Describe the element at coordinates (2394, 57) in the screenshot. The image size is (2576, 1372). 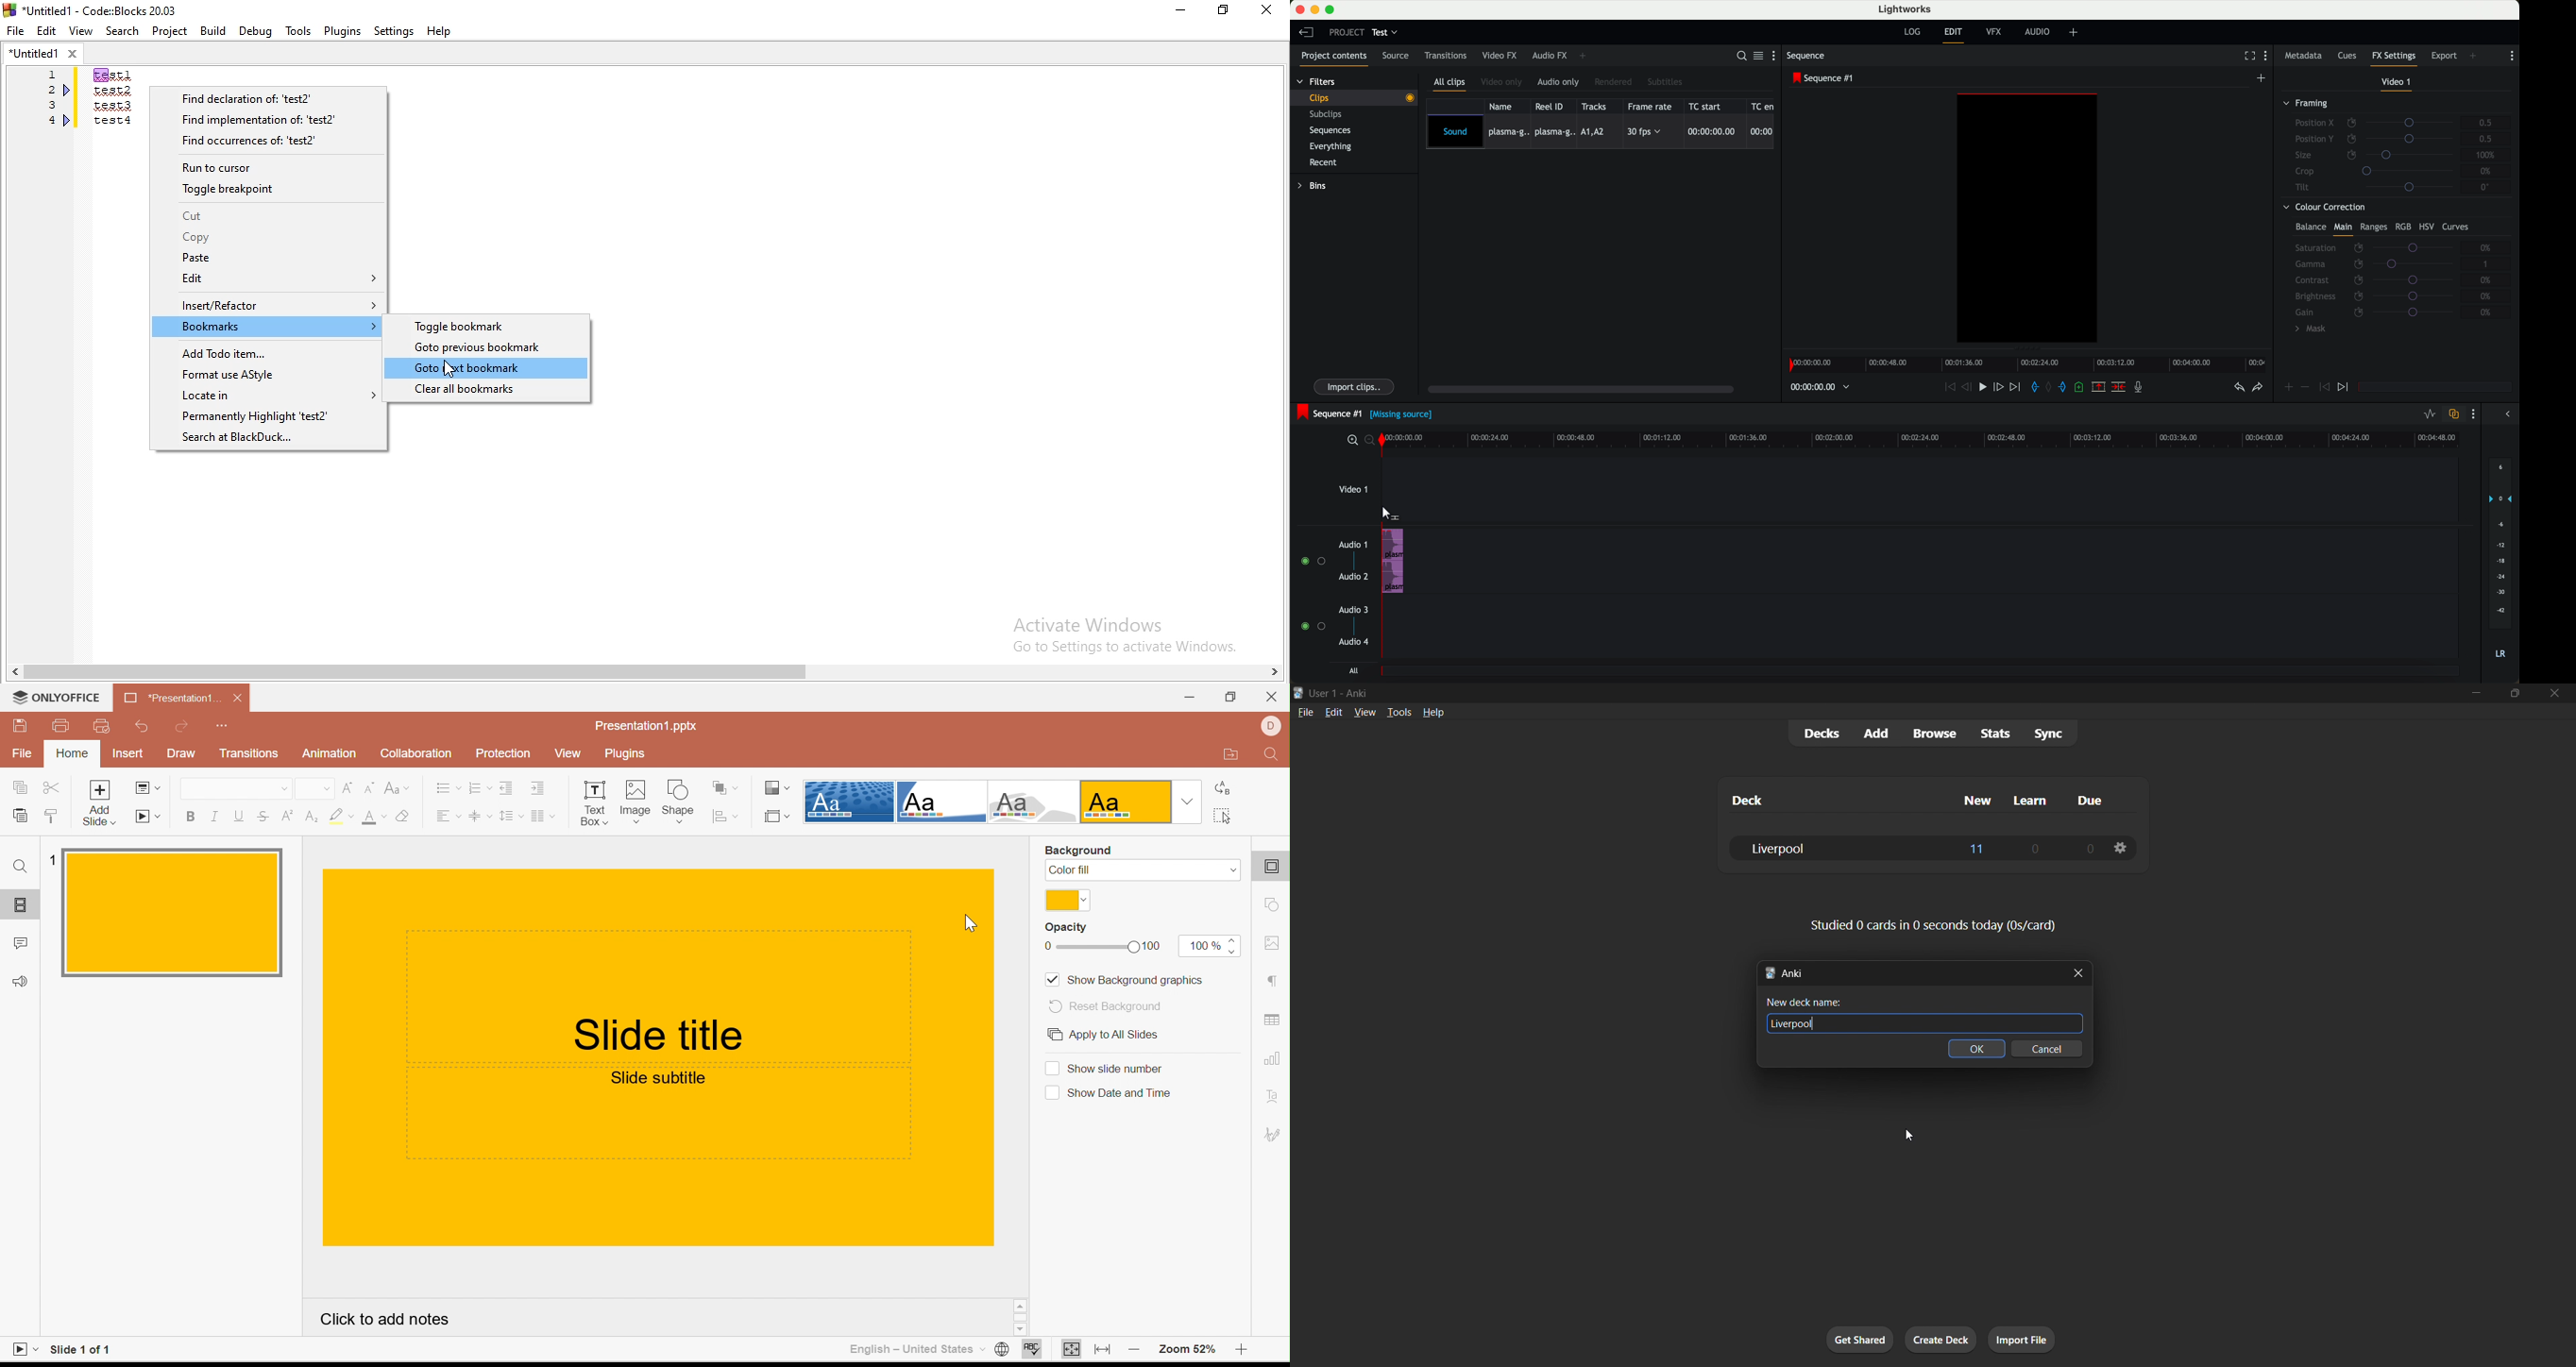
I see `FX settings` at that location.